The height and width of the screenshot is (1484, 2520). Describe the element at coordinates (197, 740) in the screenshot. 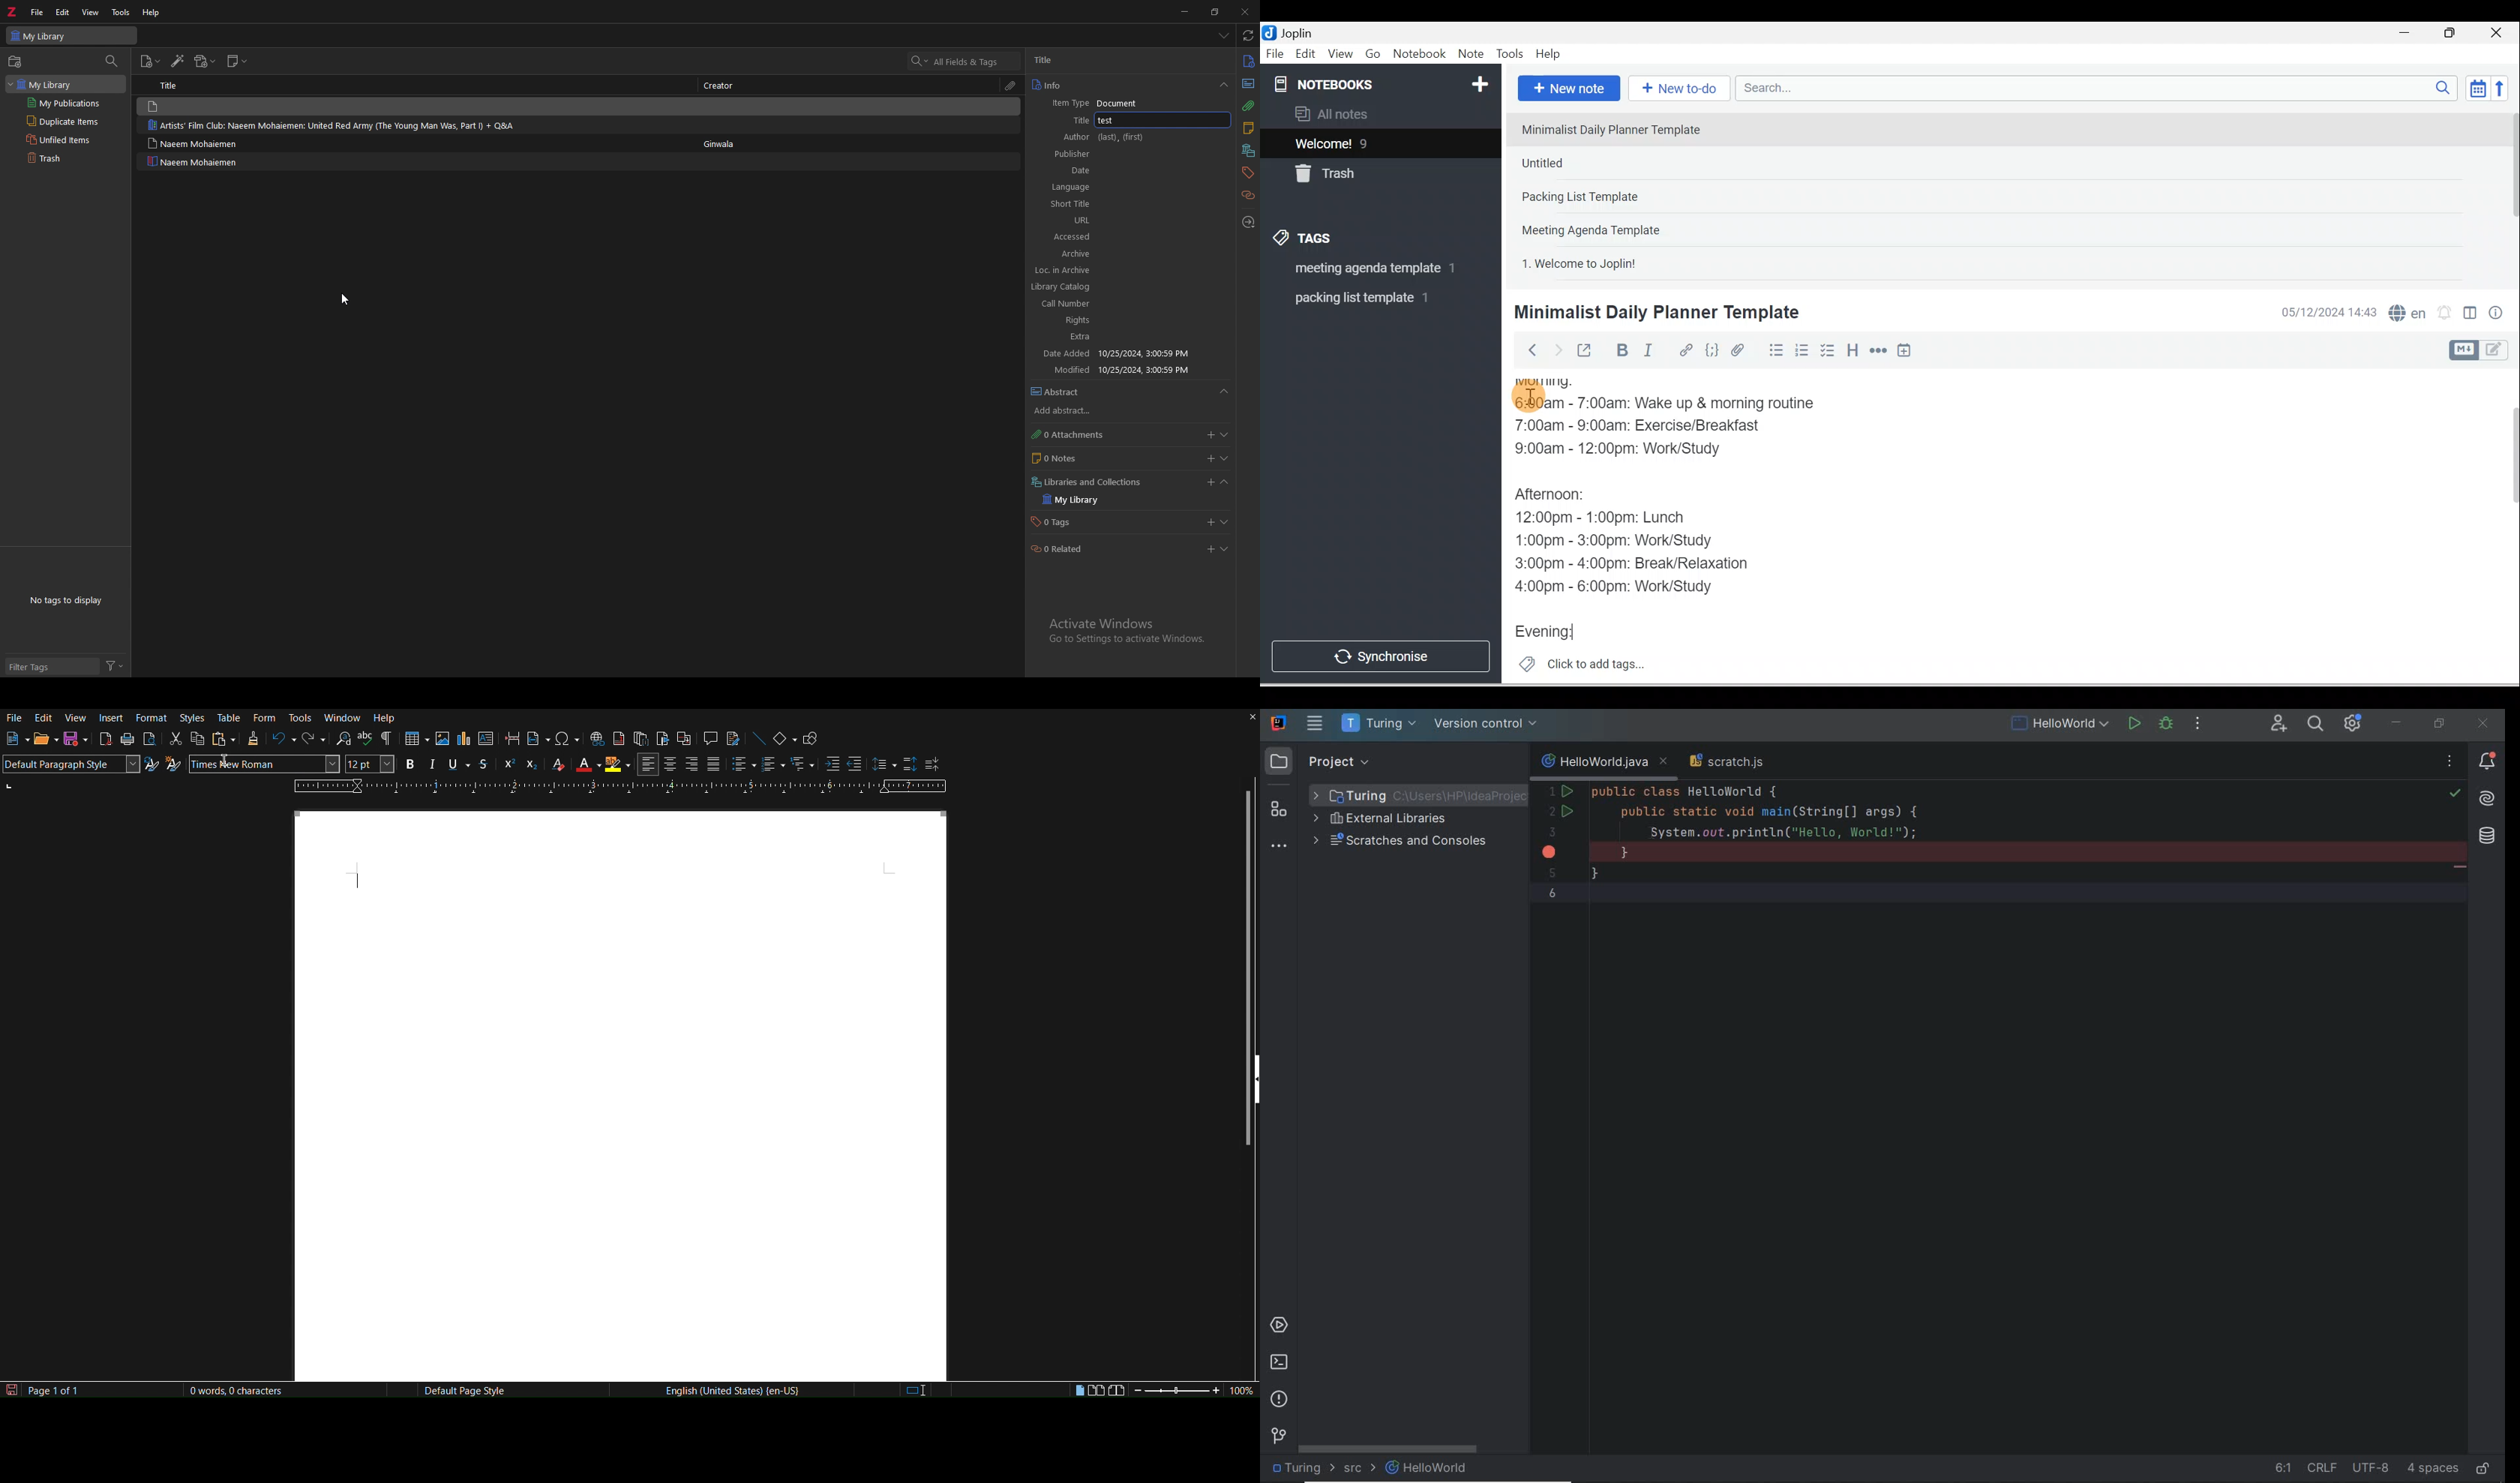

I see `Copy` at that location.